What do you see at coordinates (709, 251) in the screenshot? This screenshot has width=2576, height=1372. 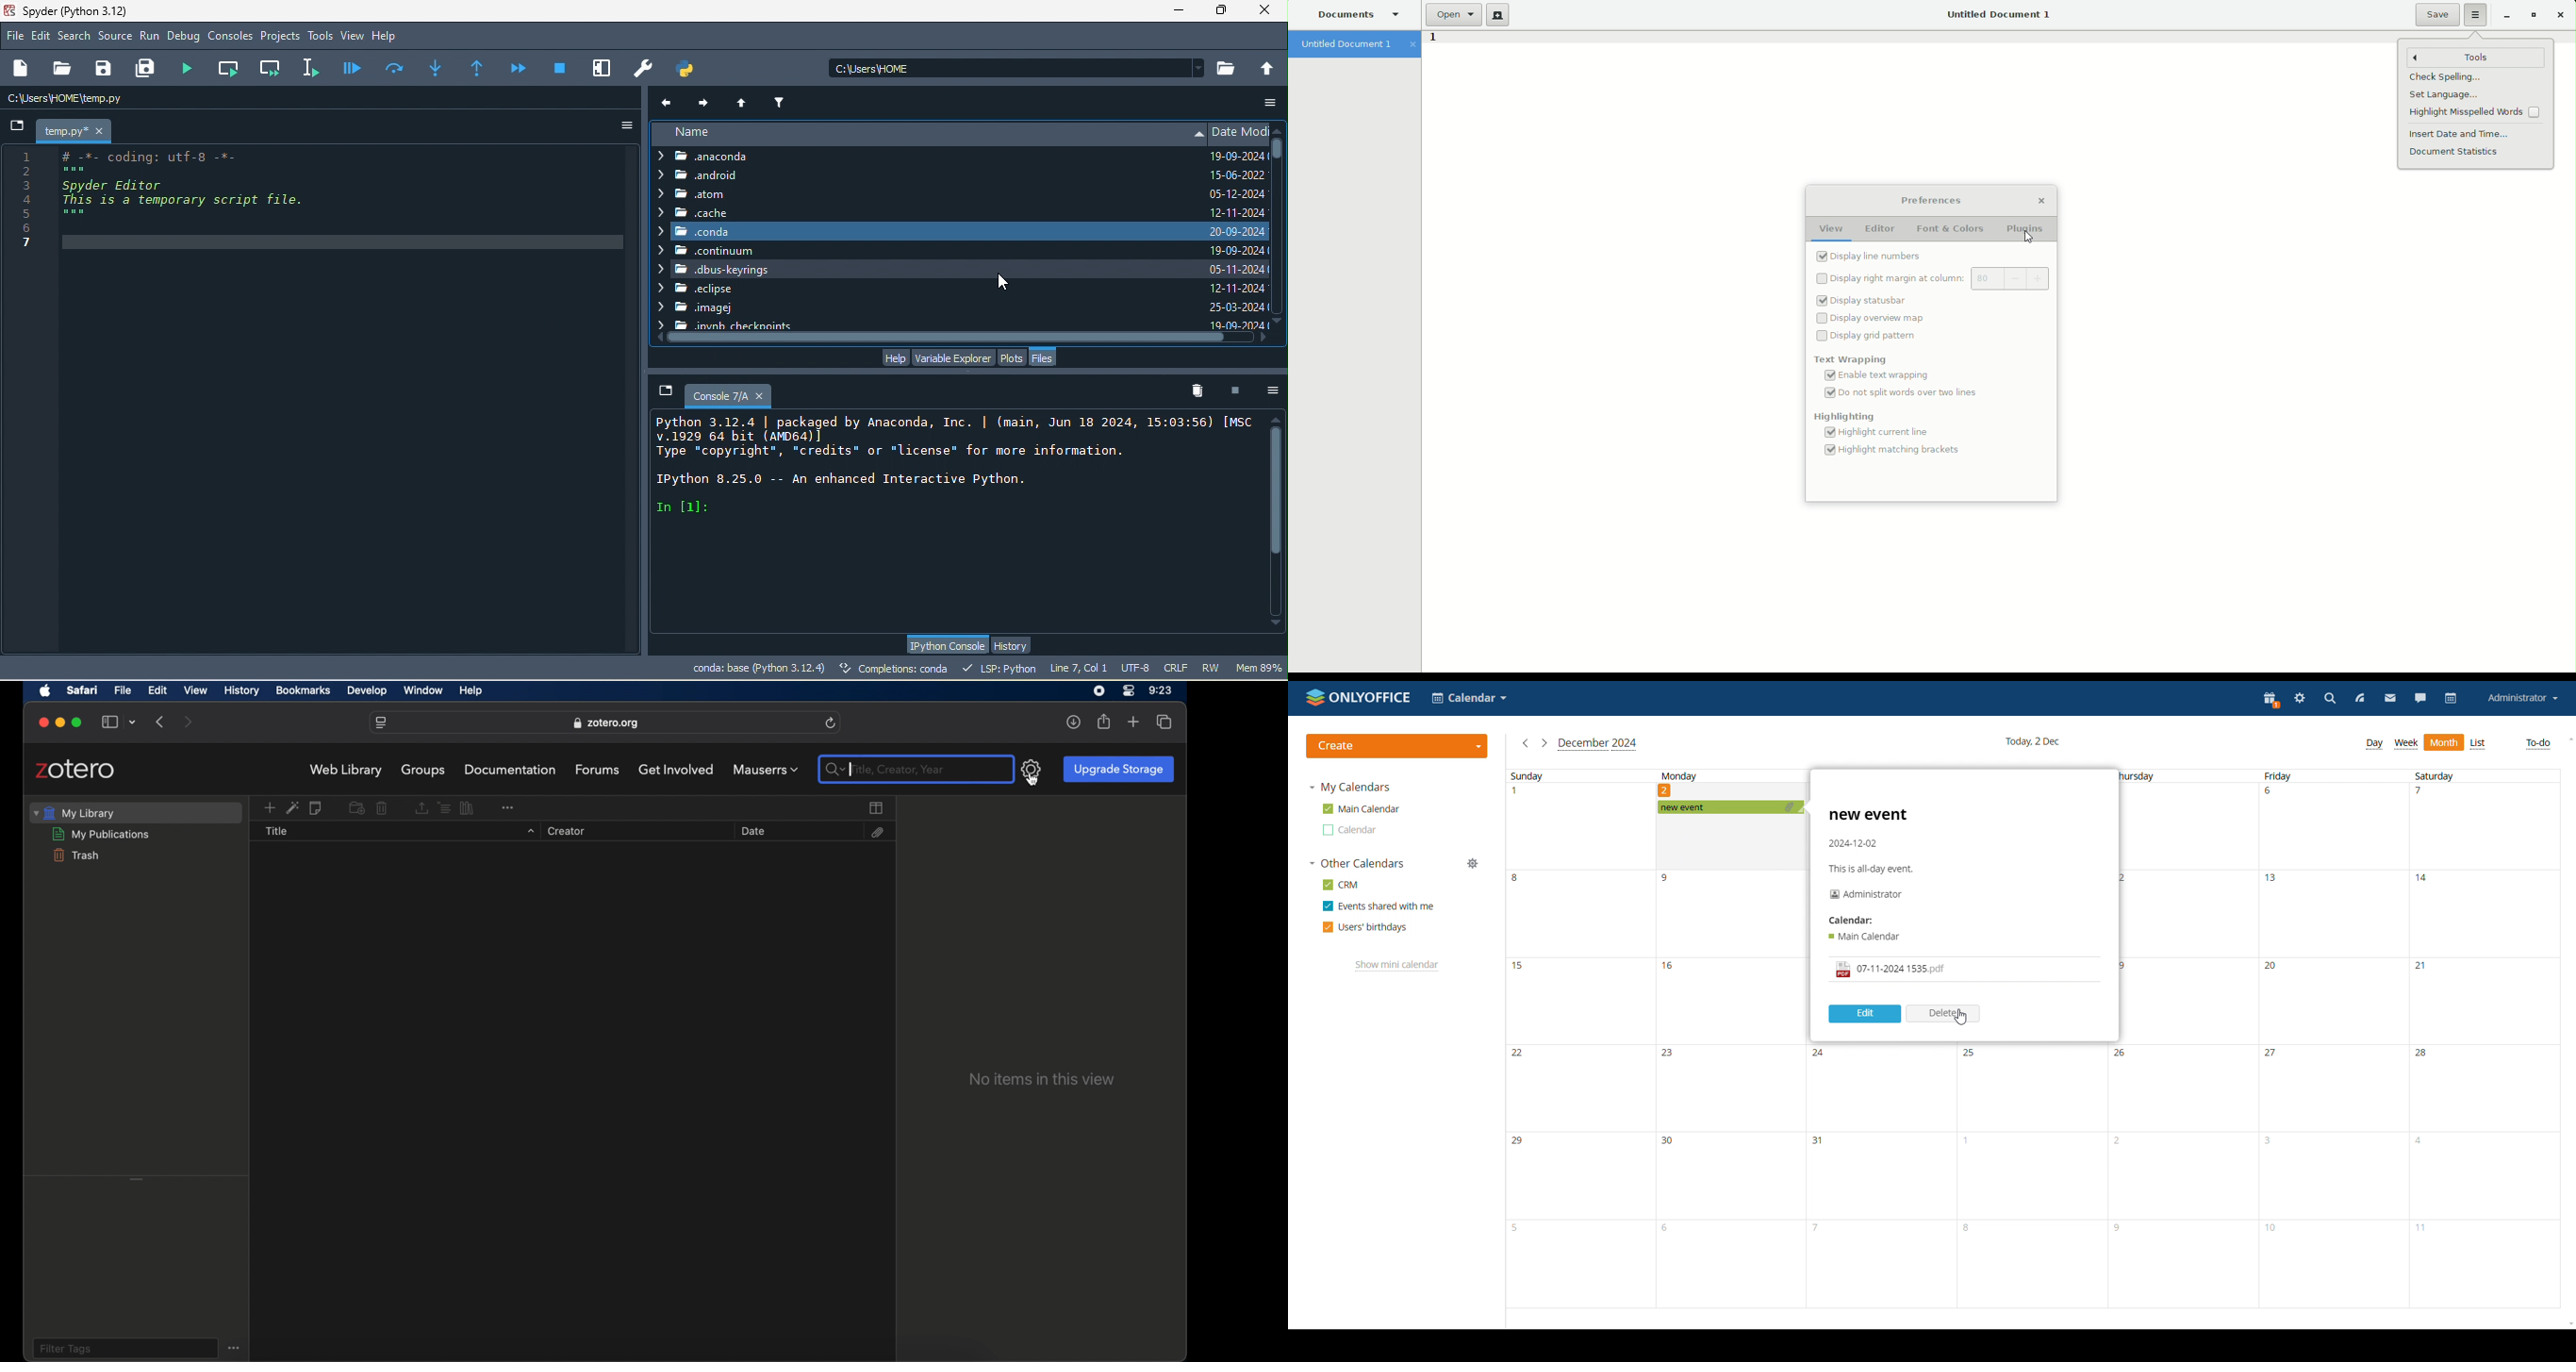 I see `continuum` at bounding box center [709, 251].